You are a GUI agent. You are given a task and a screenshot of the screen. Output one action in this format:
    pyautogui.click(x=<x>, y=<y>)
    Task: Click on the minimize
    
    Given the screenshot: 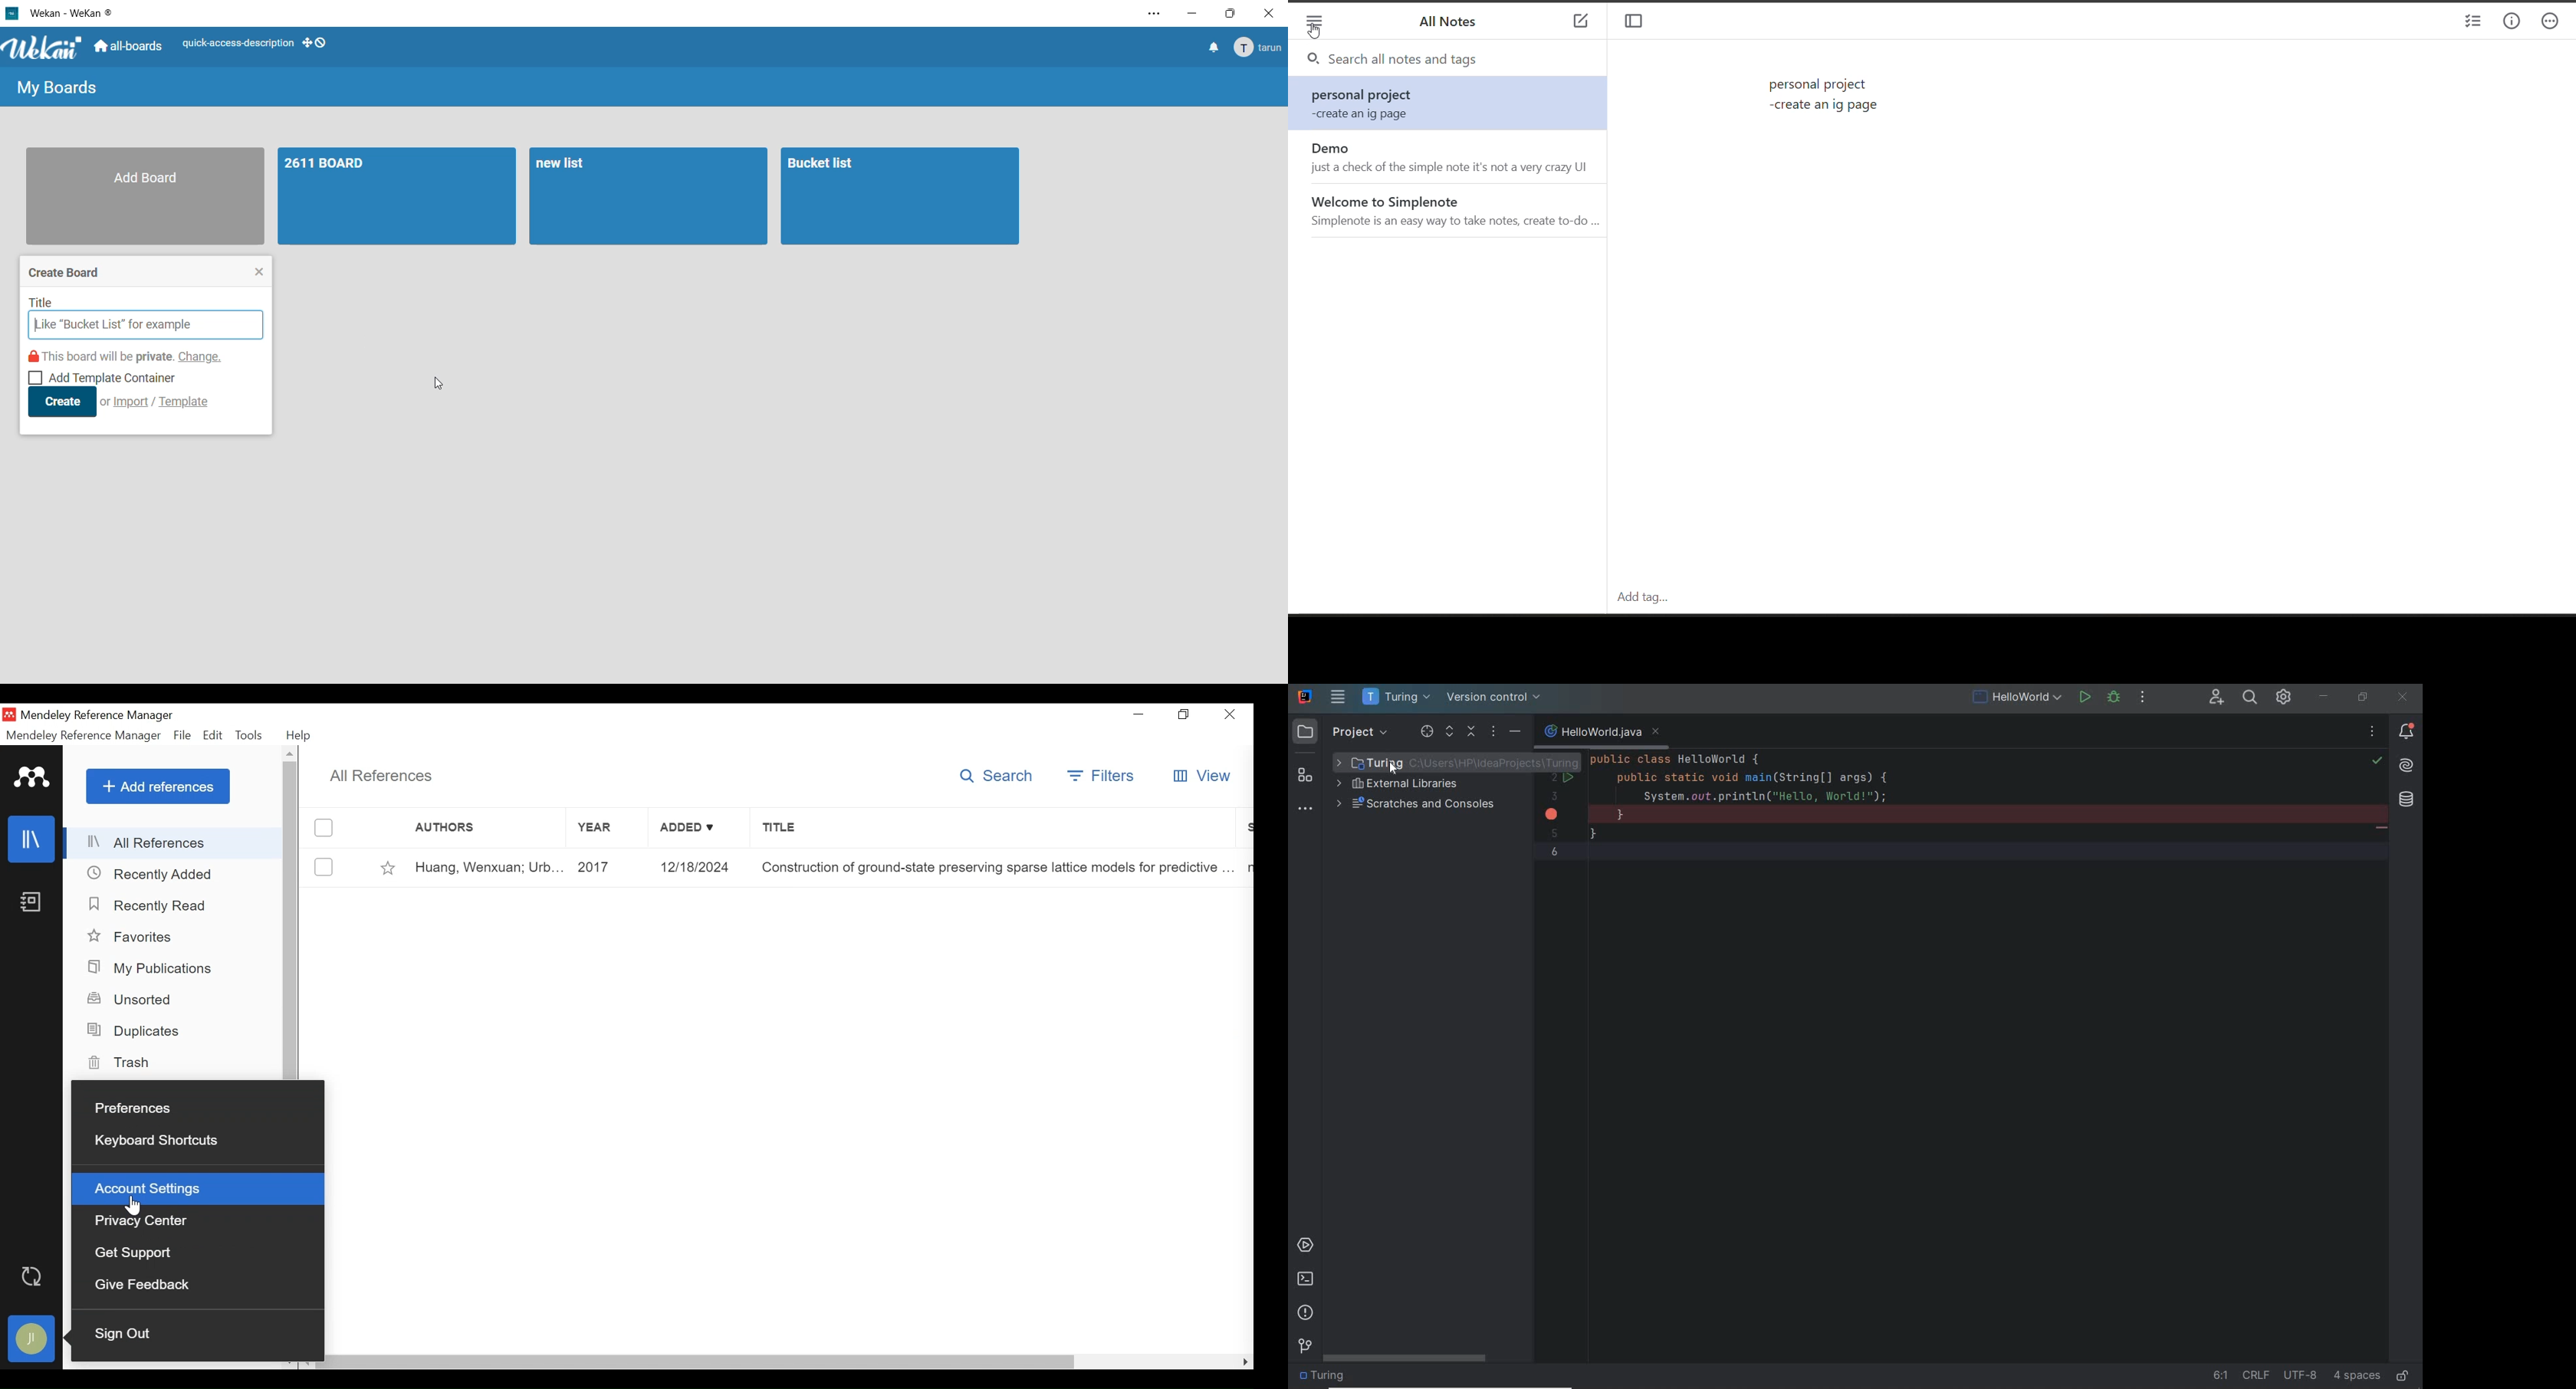 What is the action you would take?
    pyautogui.click(x=1194, y=13)
    